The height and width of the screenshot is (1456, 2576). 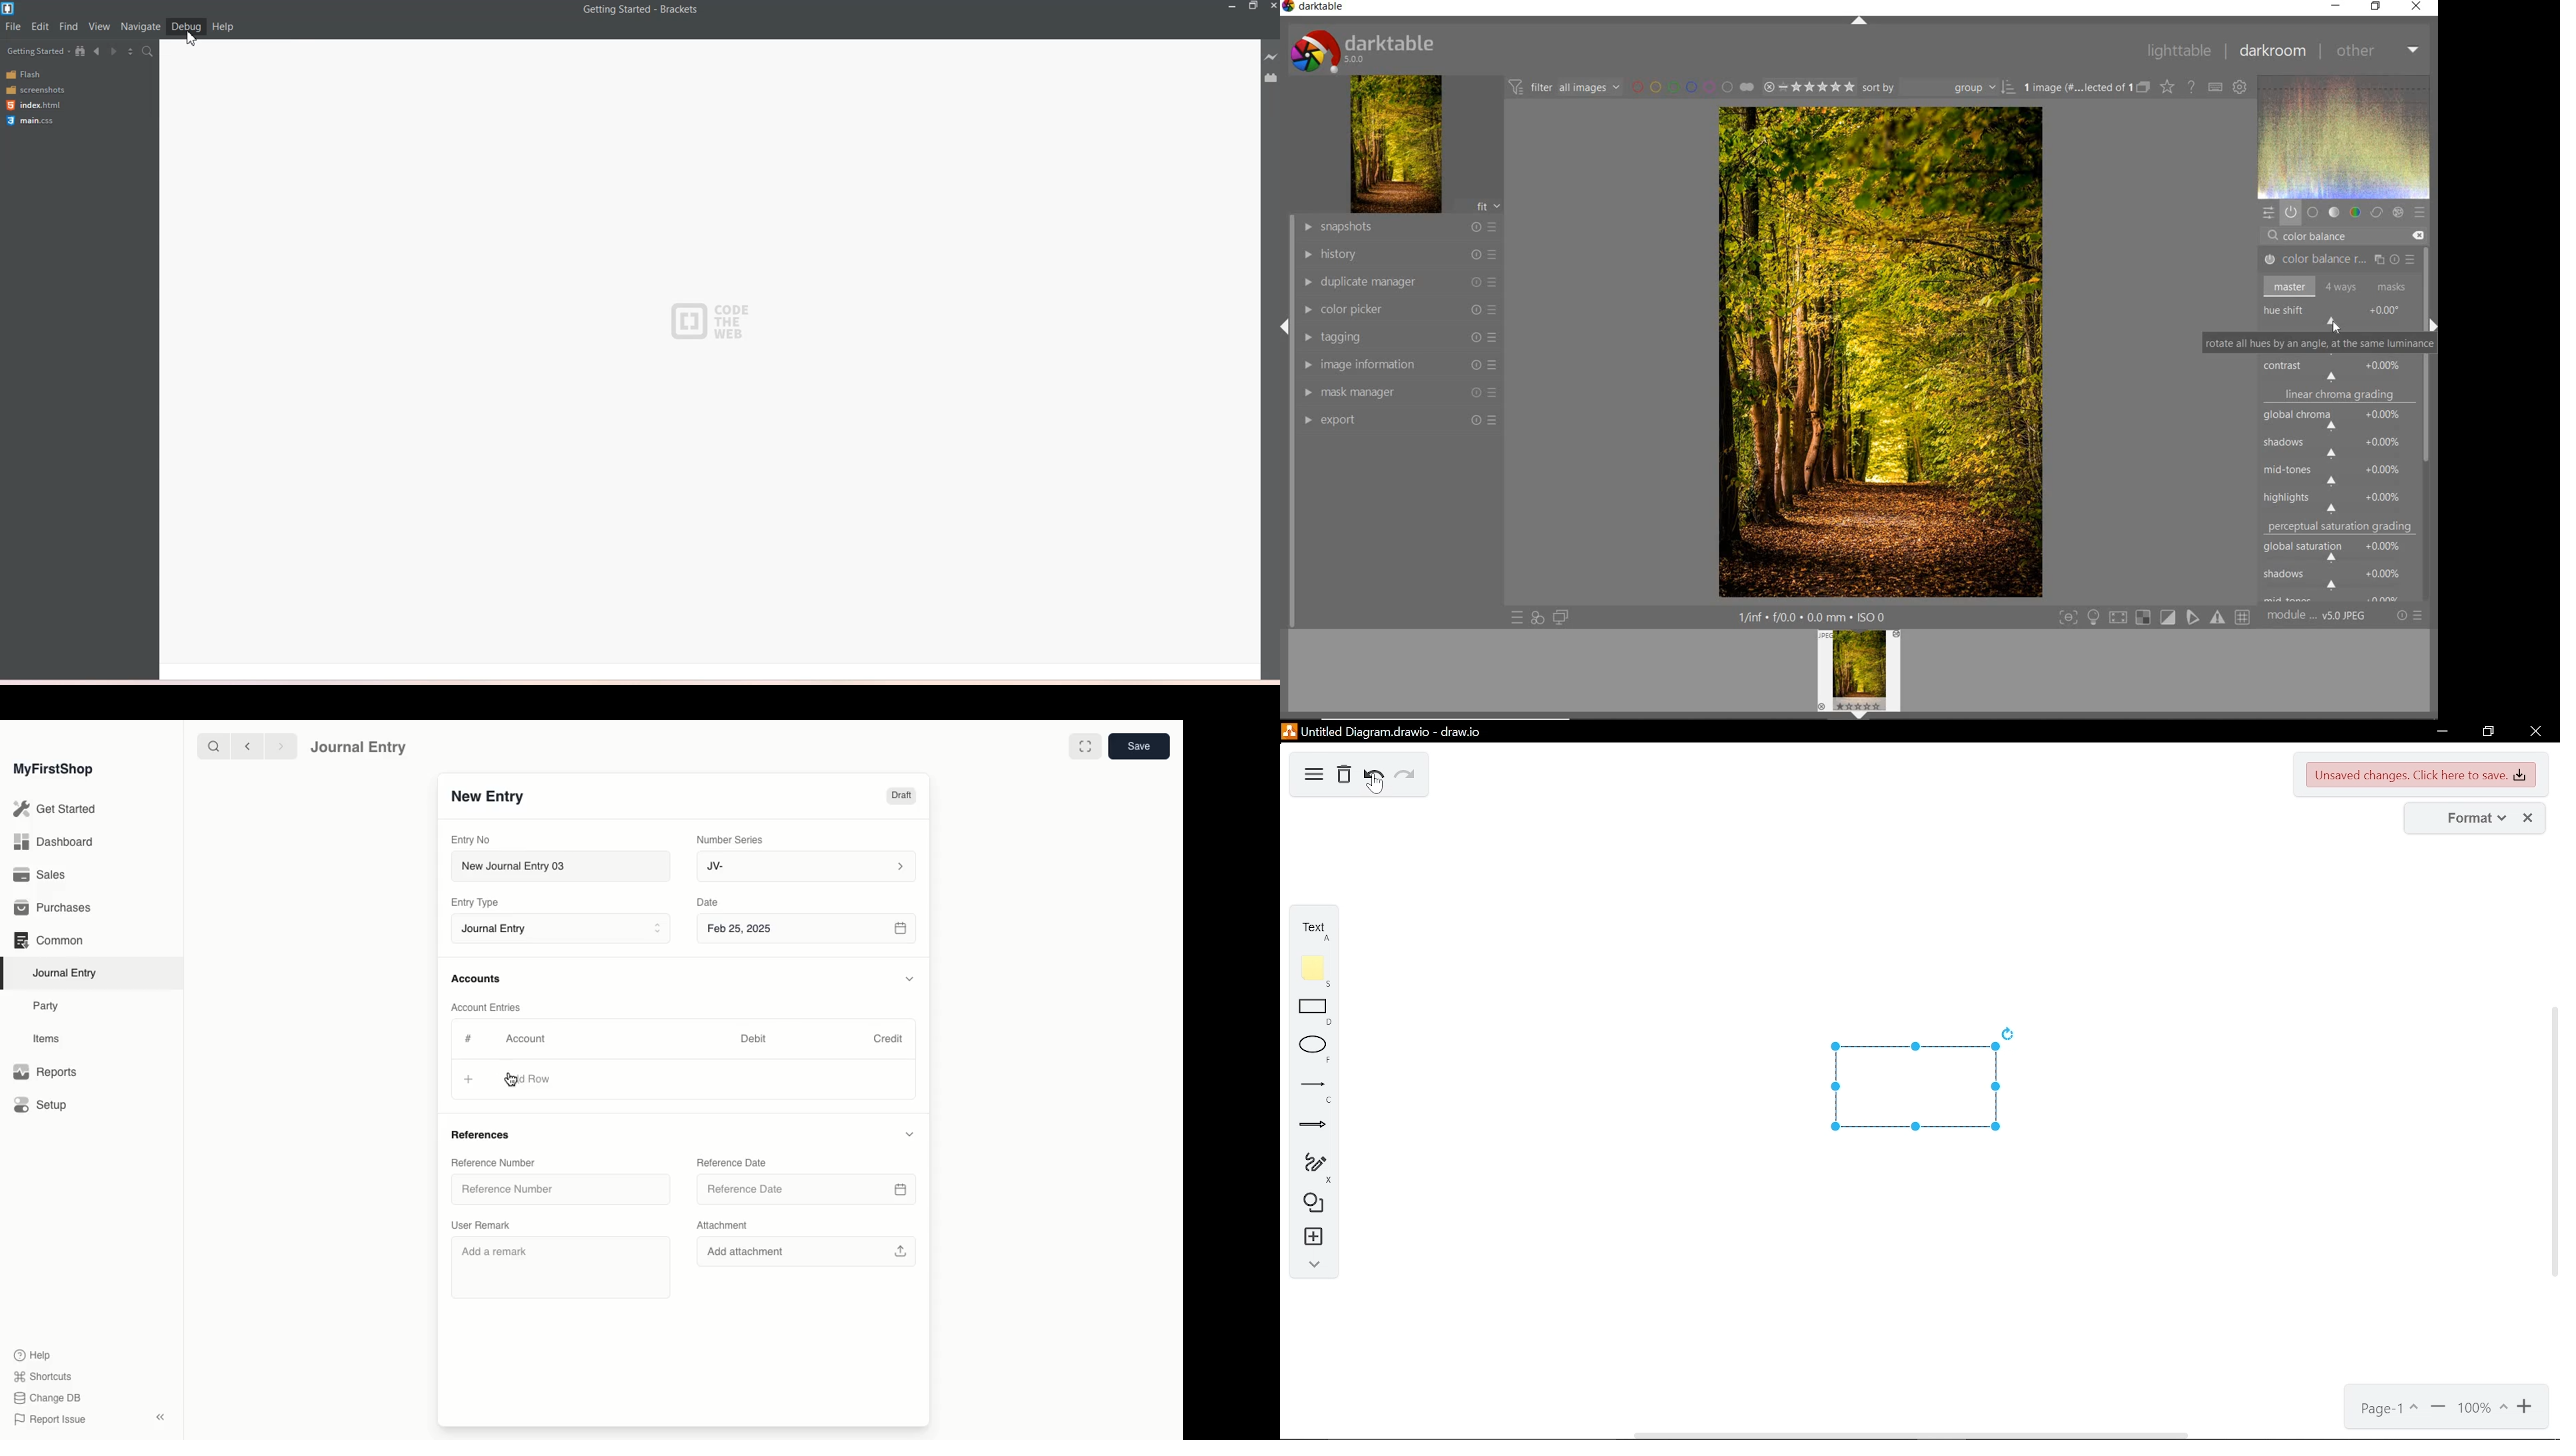 What do you see at coordinates (48, 1399) in the screenshot?
I see `Change DB` at bounding box center [48, 1399].